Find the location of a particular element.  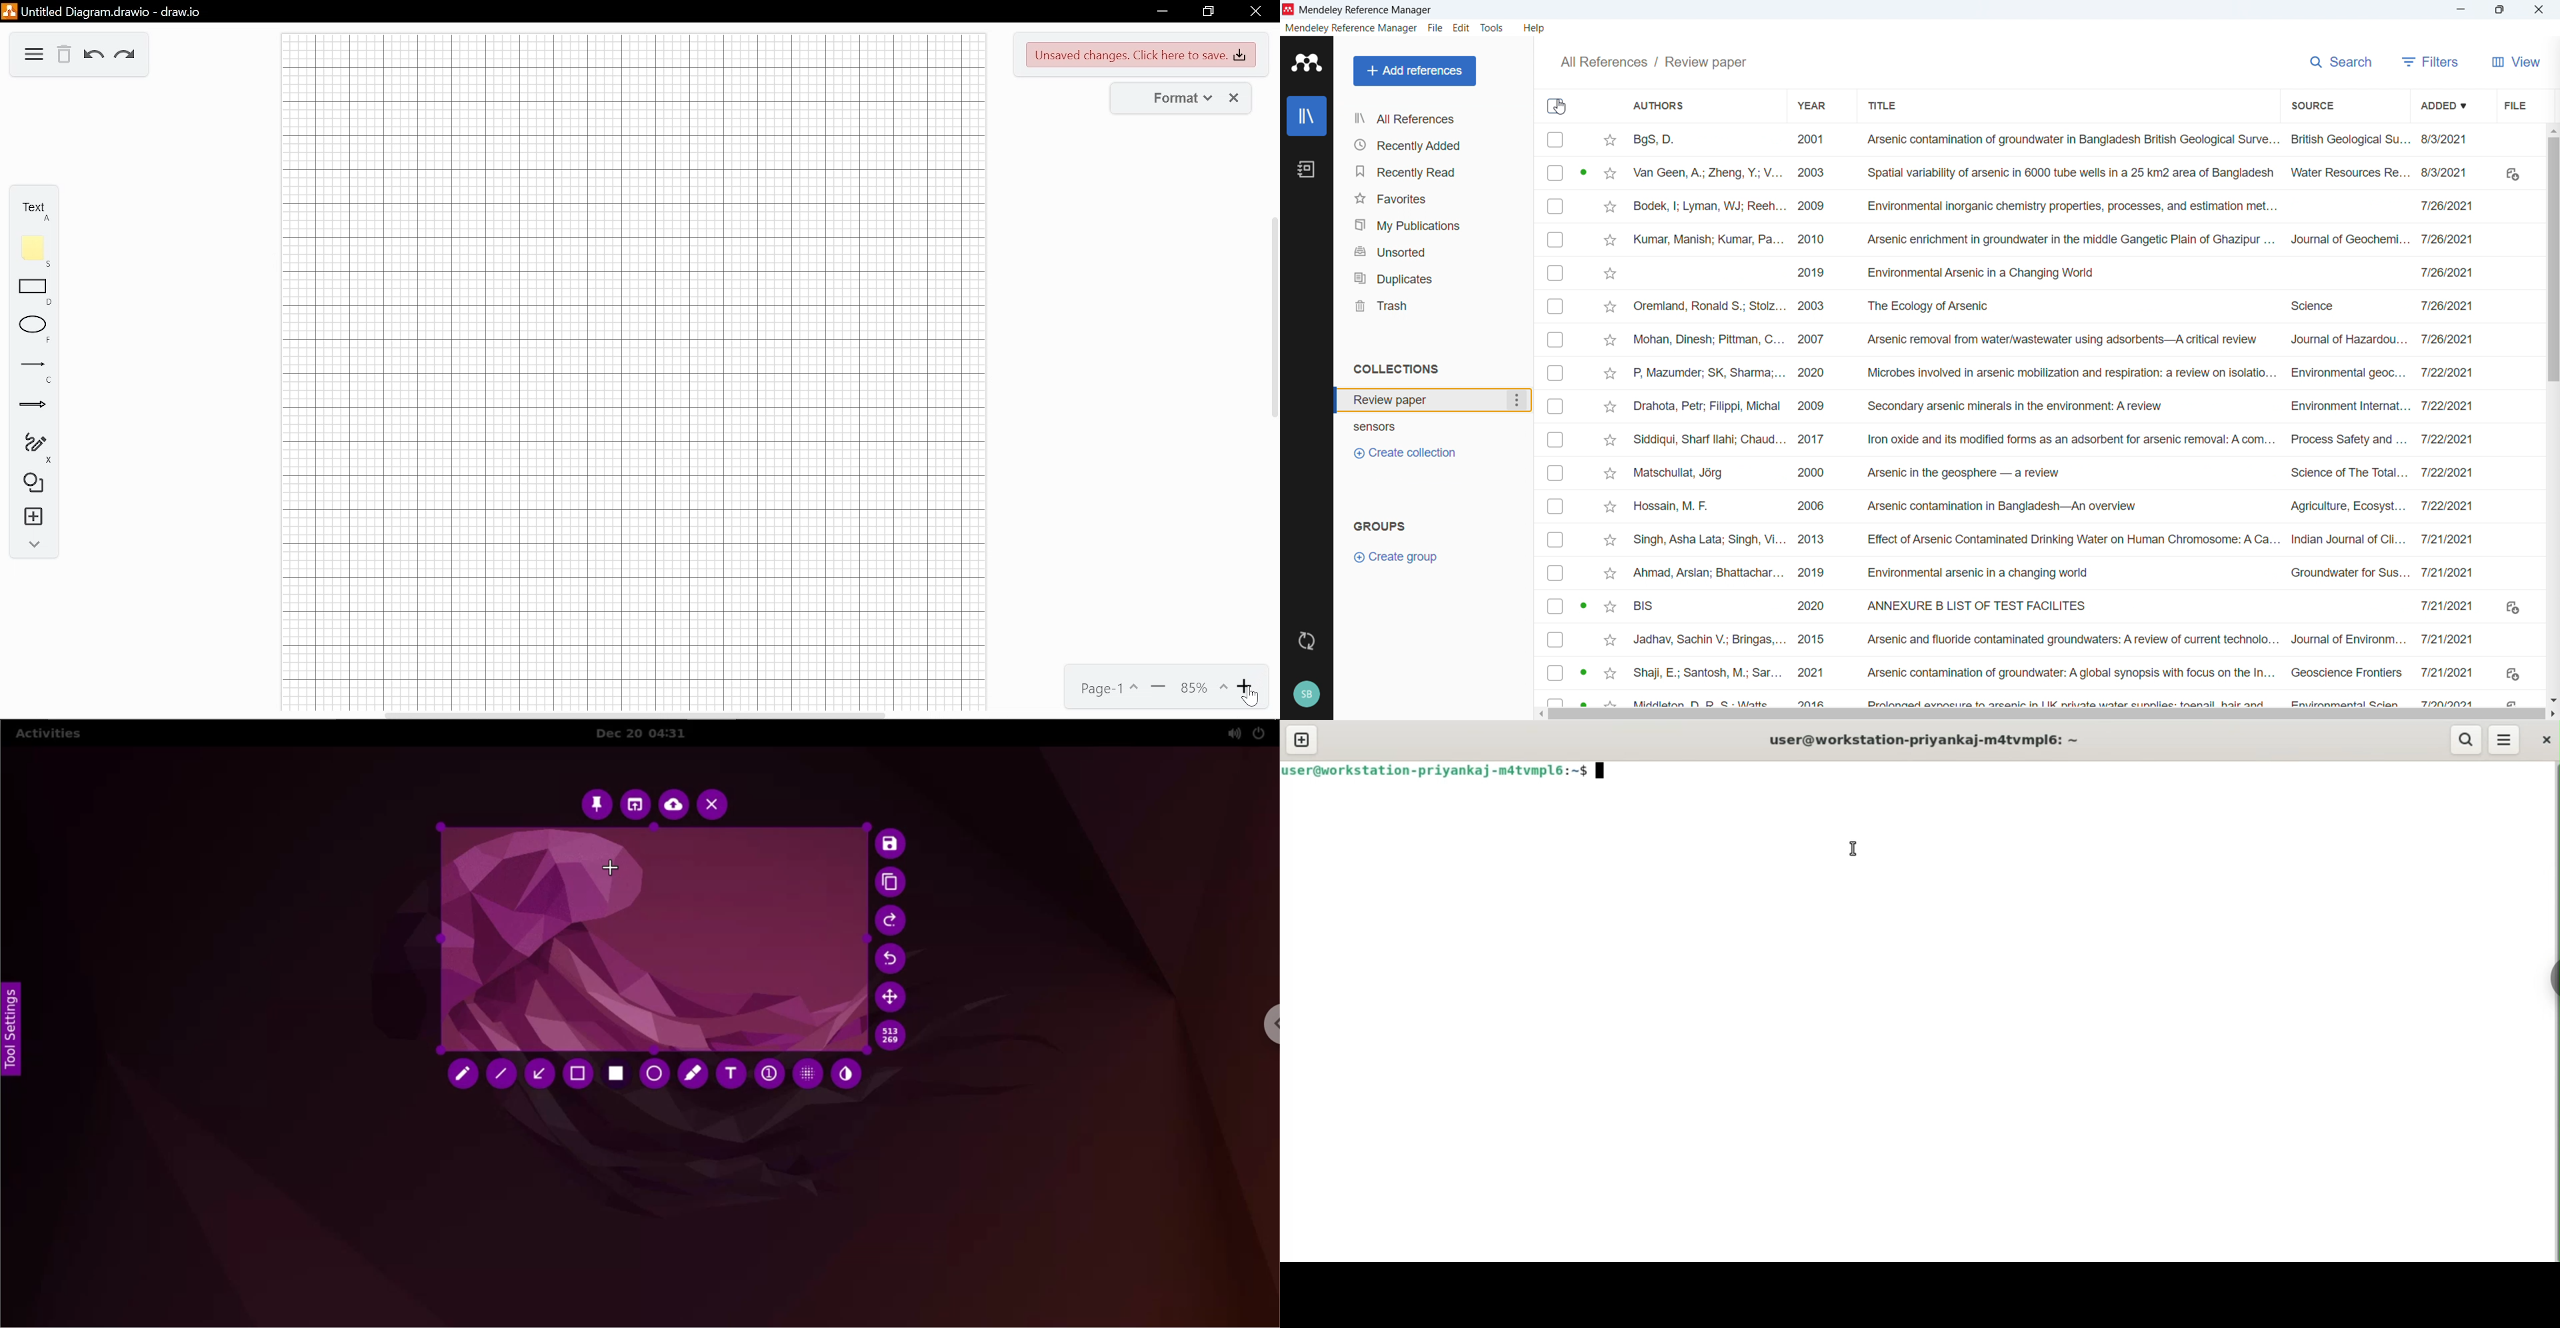

Select respective publication is located at coordinates (1555, 406).